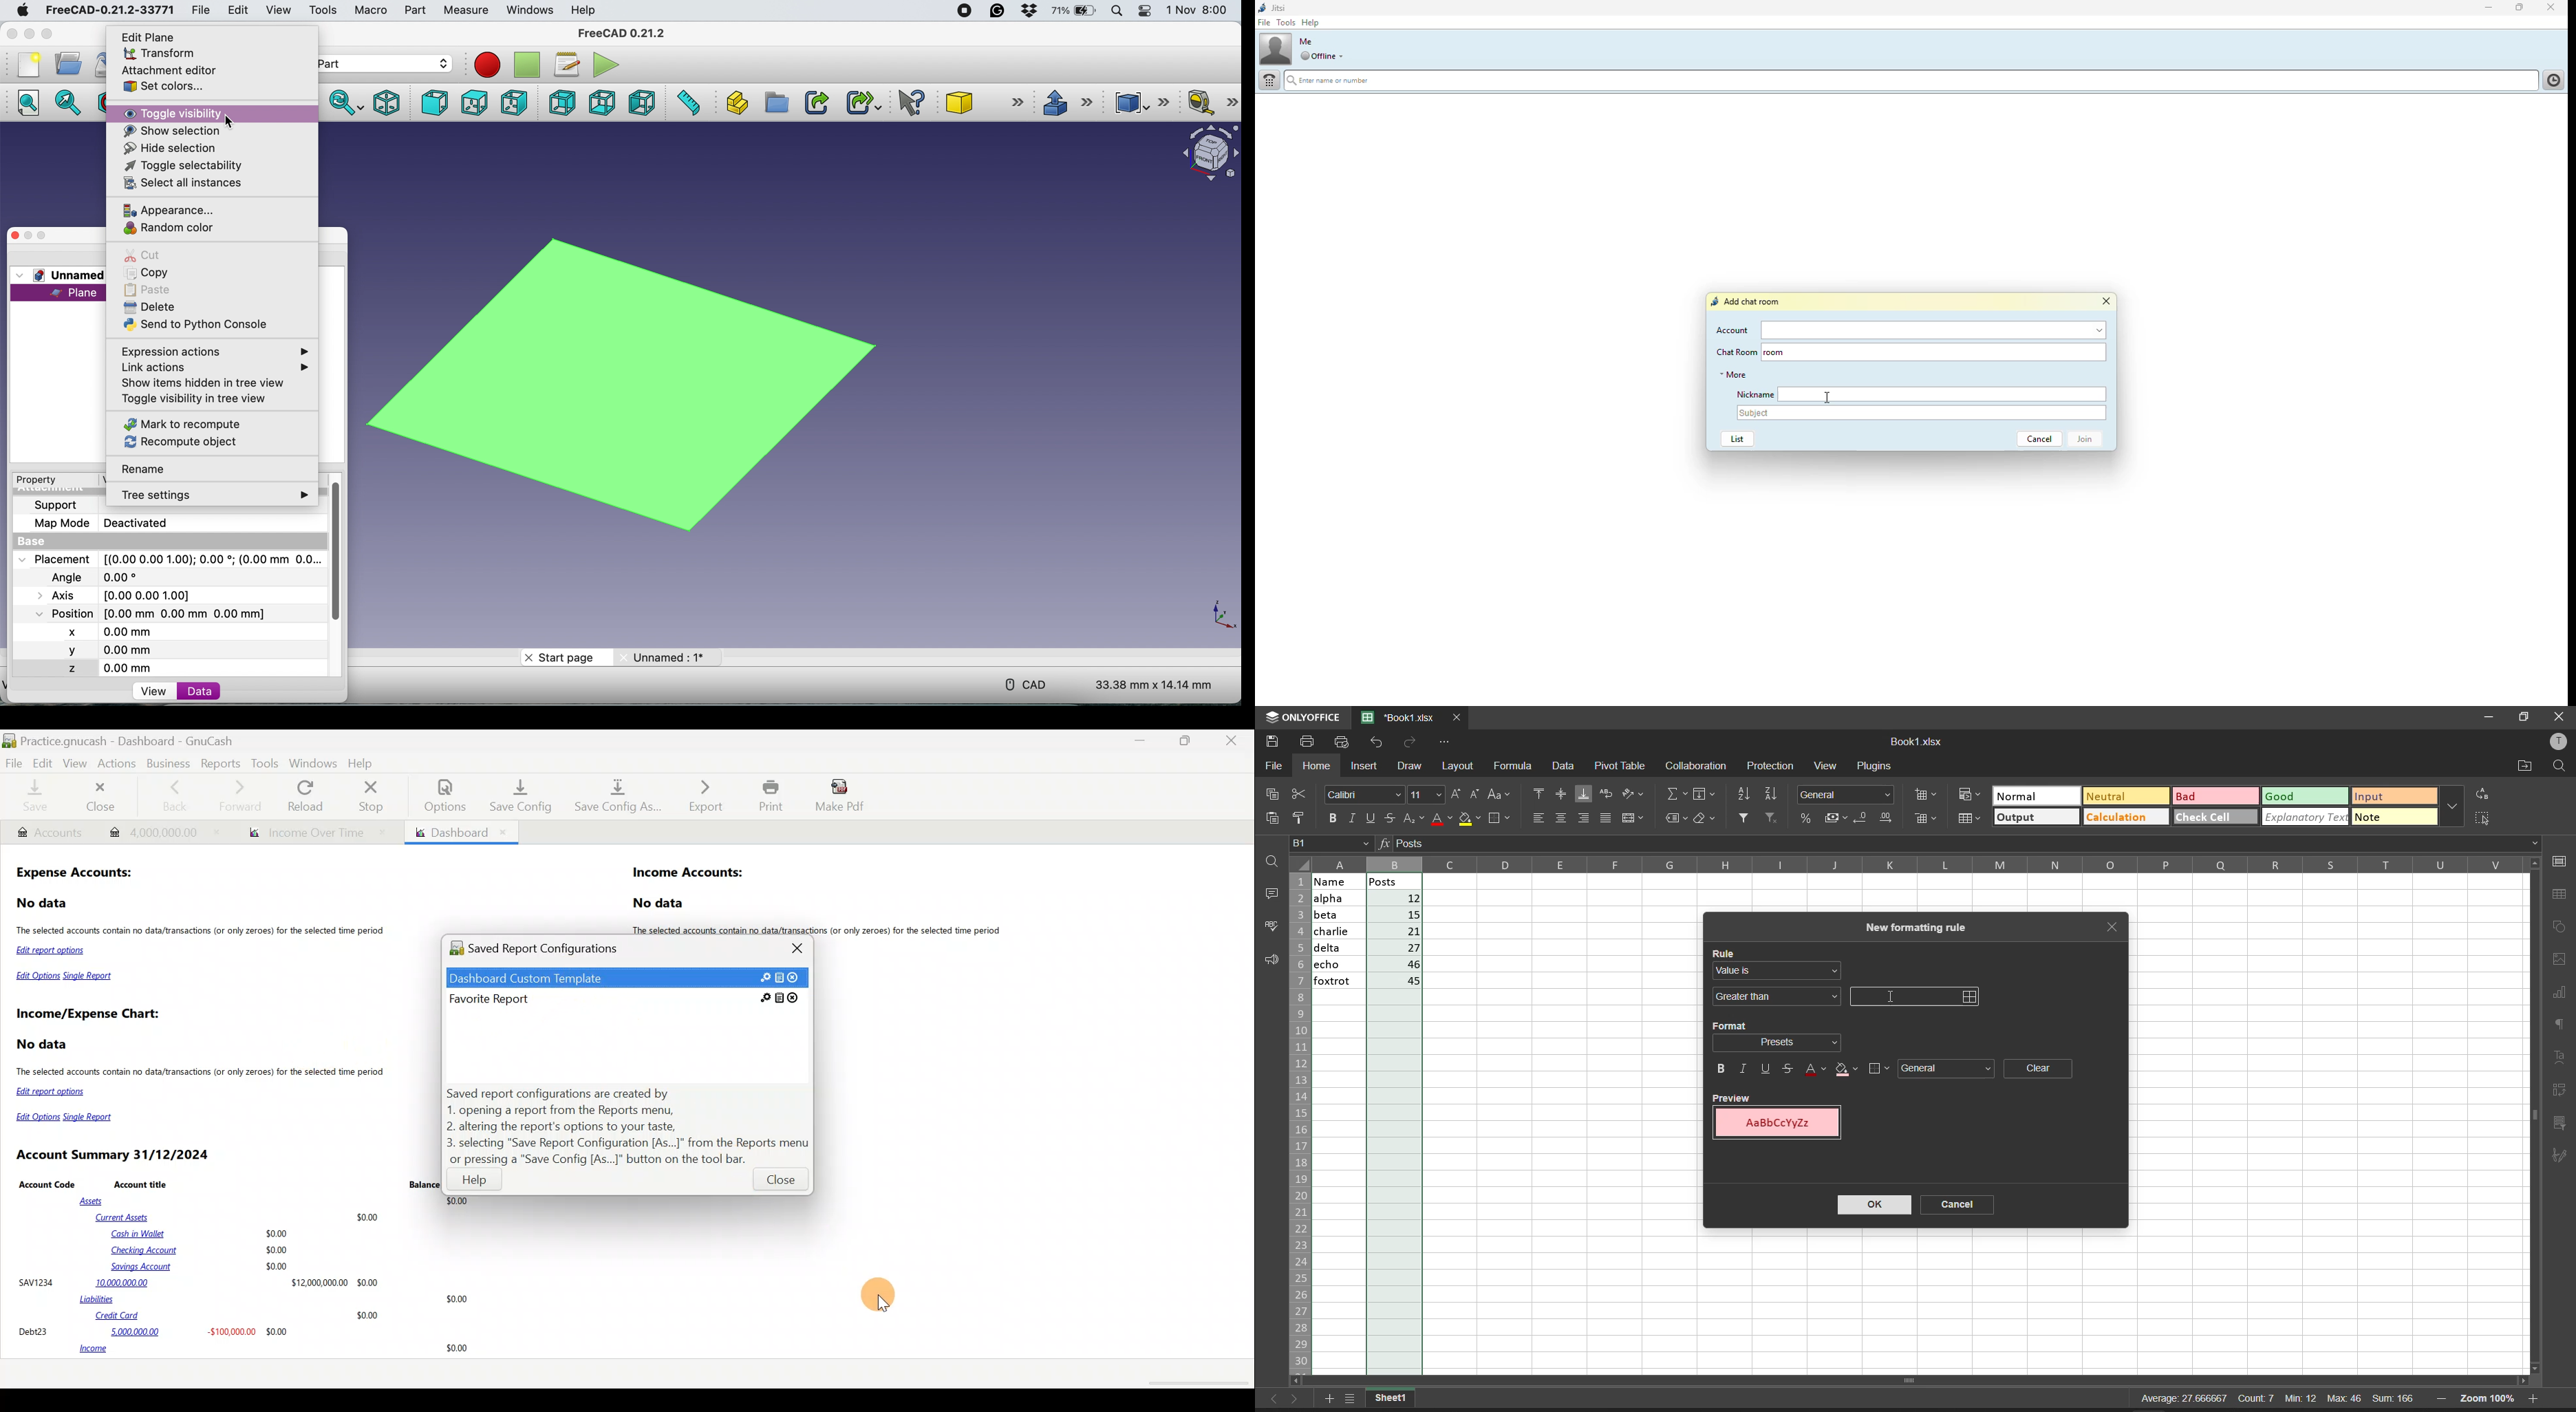 This screenshot has height=1428, width=2576. What do you see at coordinates (107, 652) in the screenshot?
I see `y 0.00 mm` at bounding box center [107, 652].